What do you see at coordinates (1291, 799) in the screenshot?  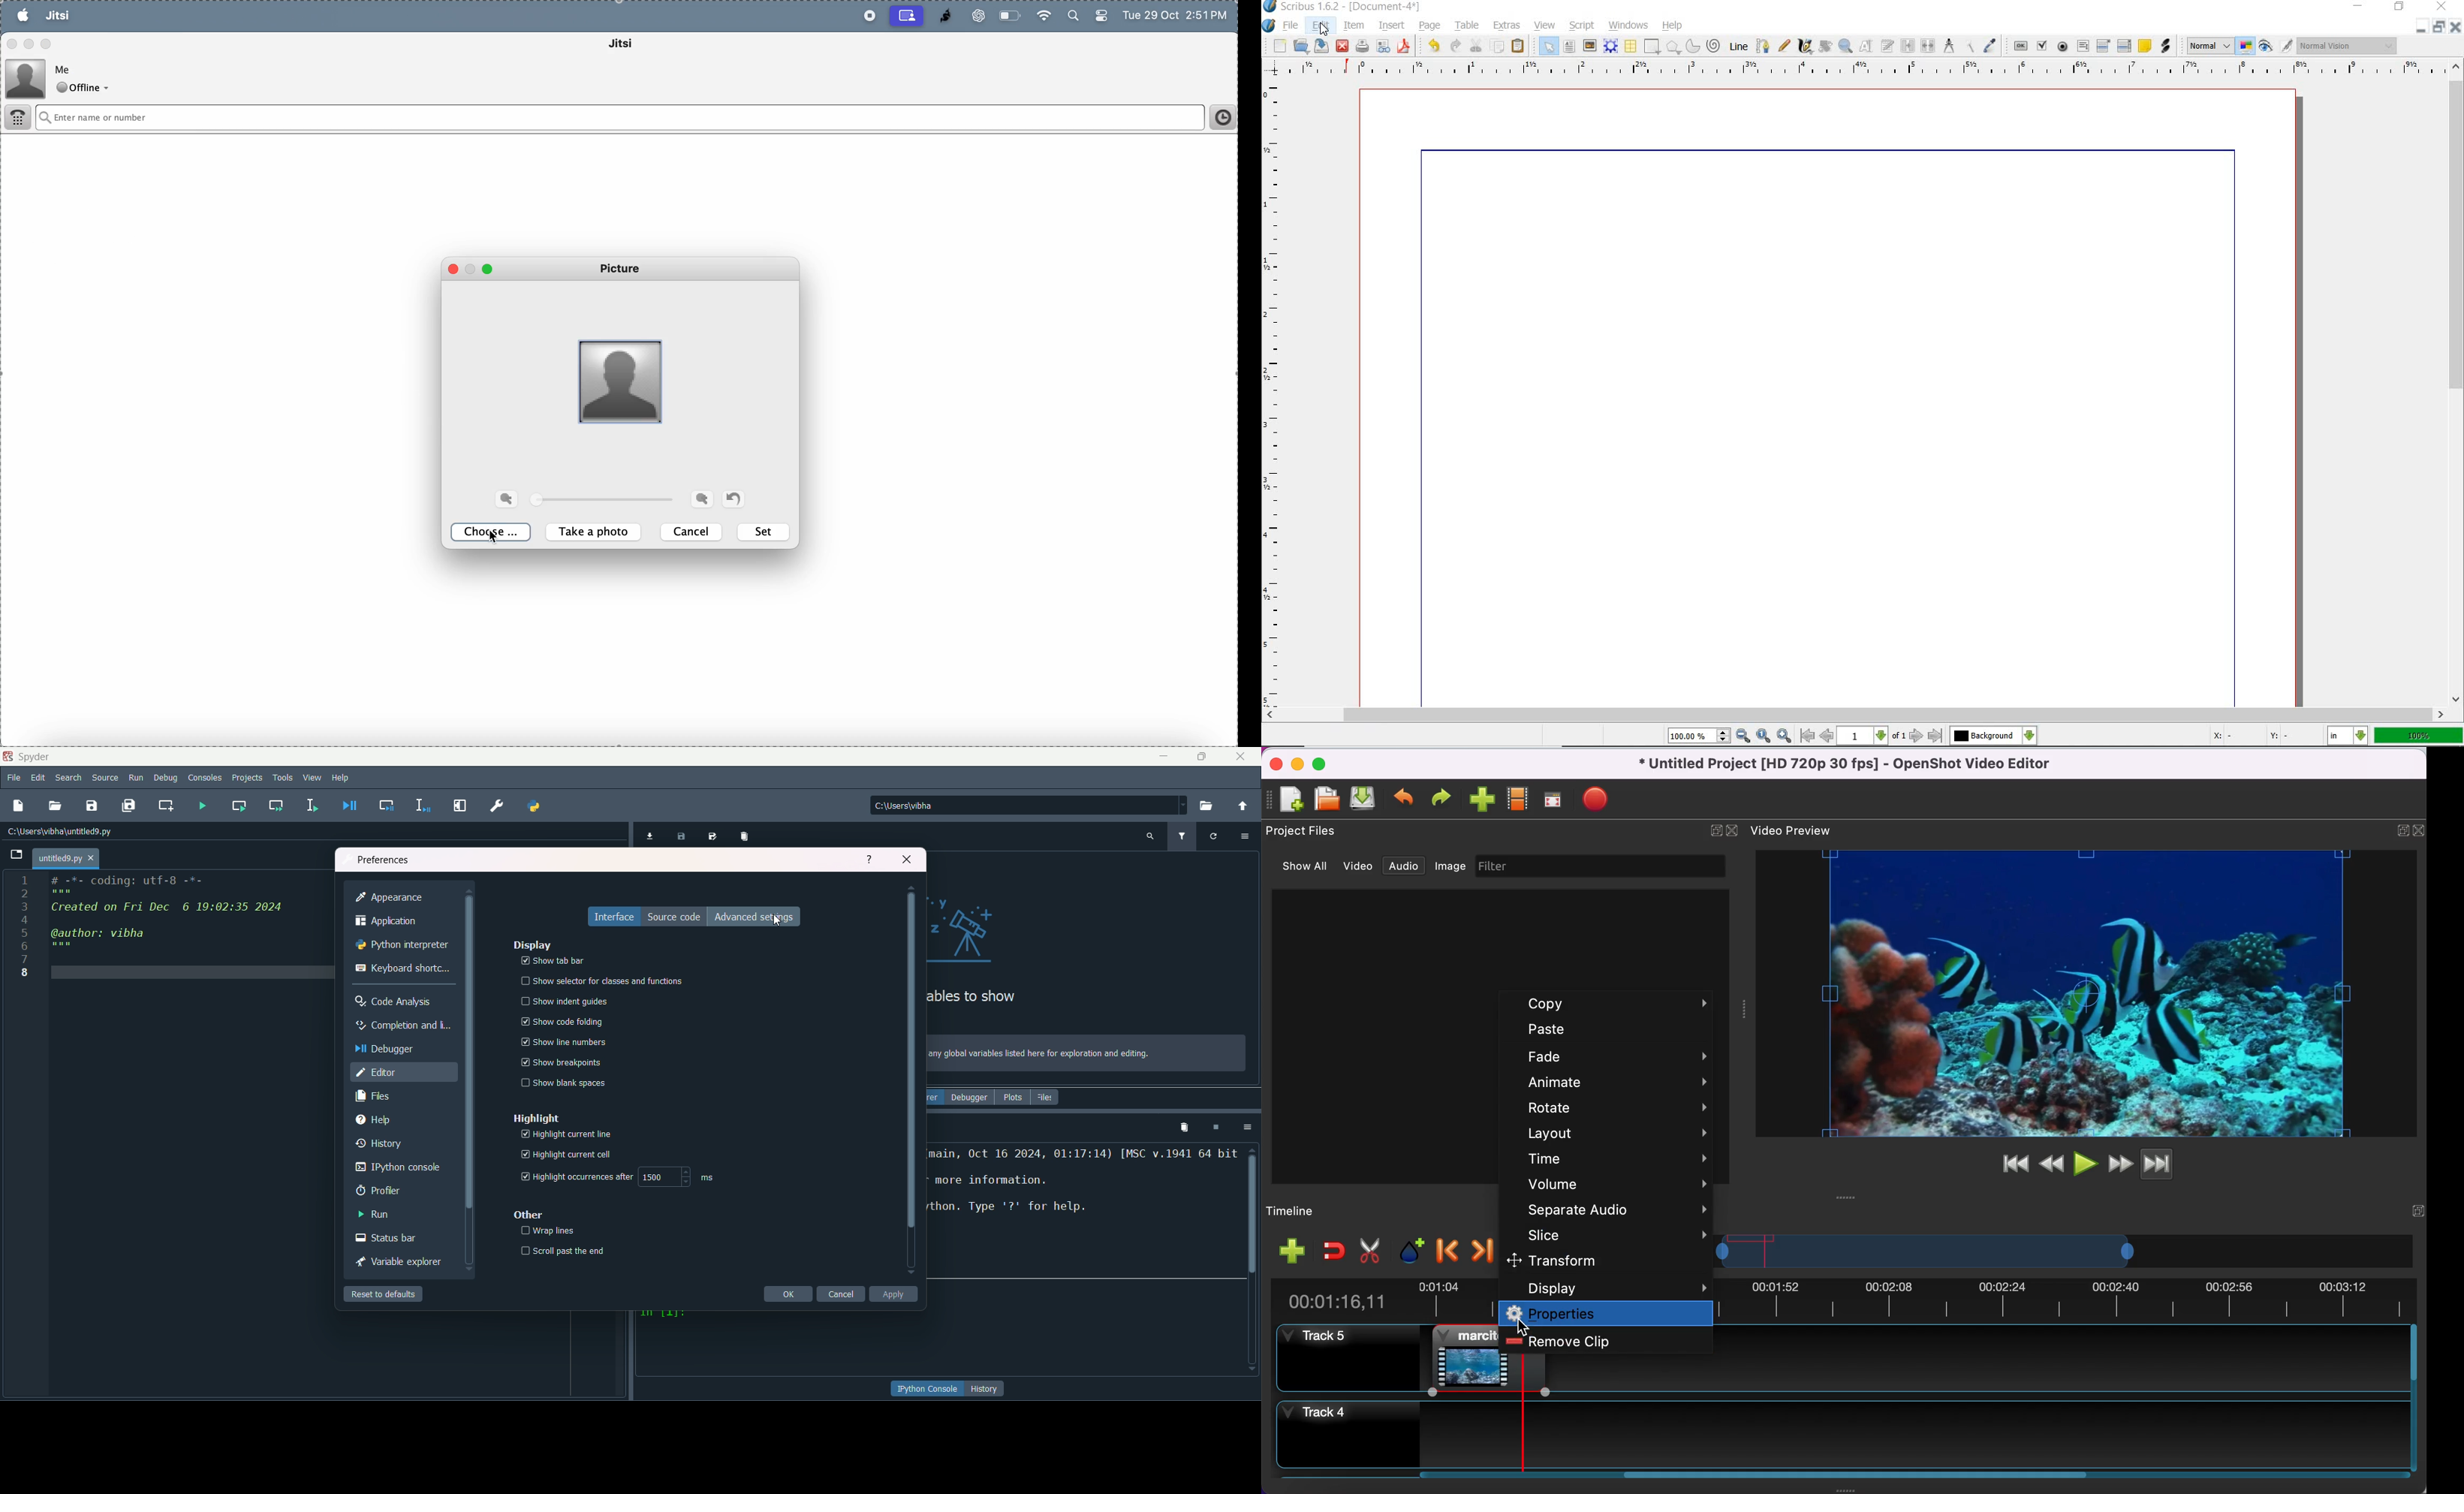 I see `new file` at bounding box center [1291, 799].